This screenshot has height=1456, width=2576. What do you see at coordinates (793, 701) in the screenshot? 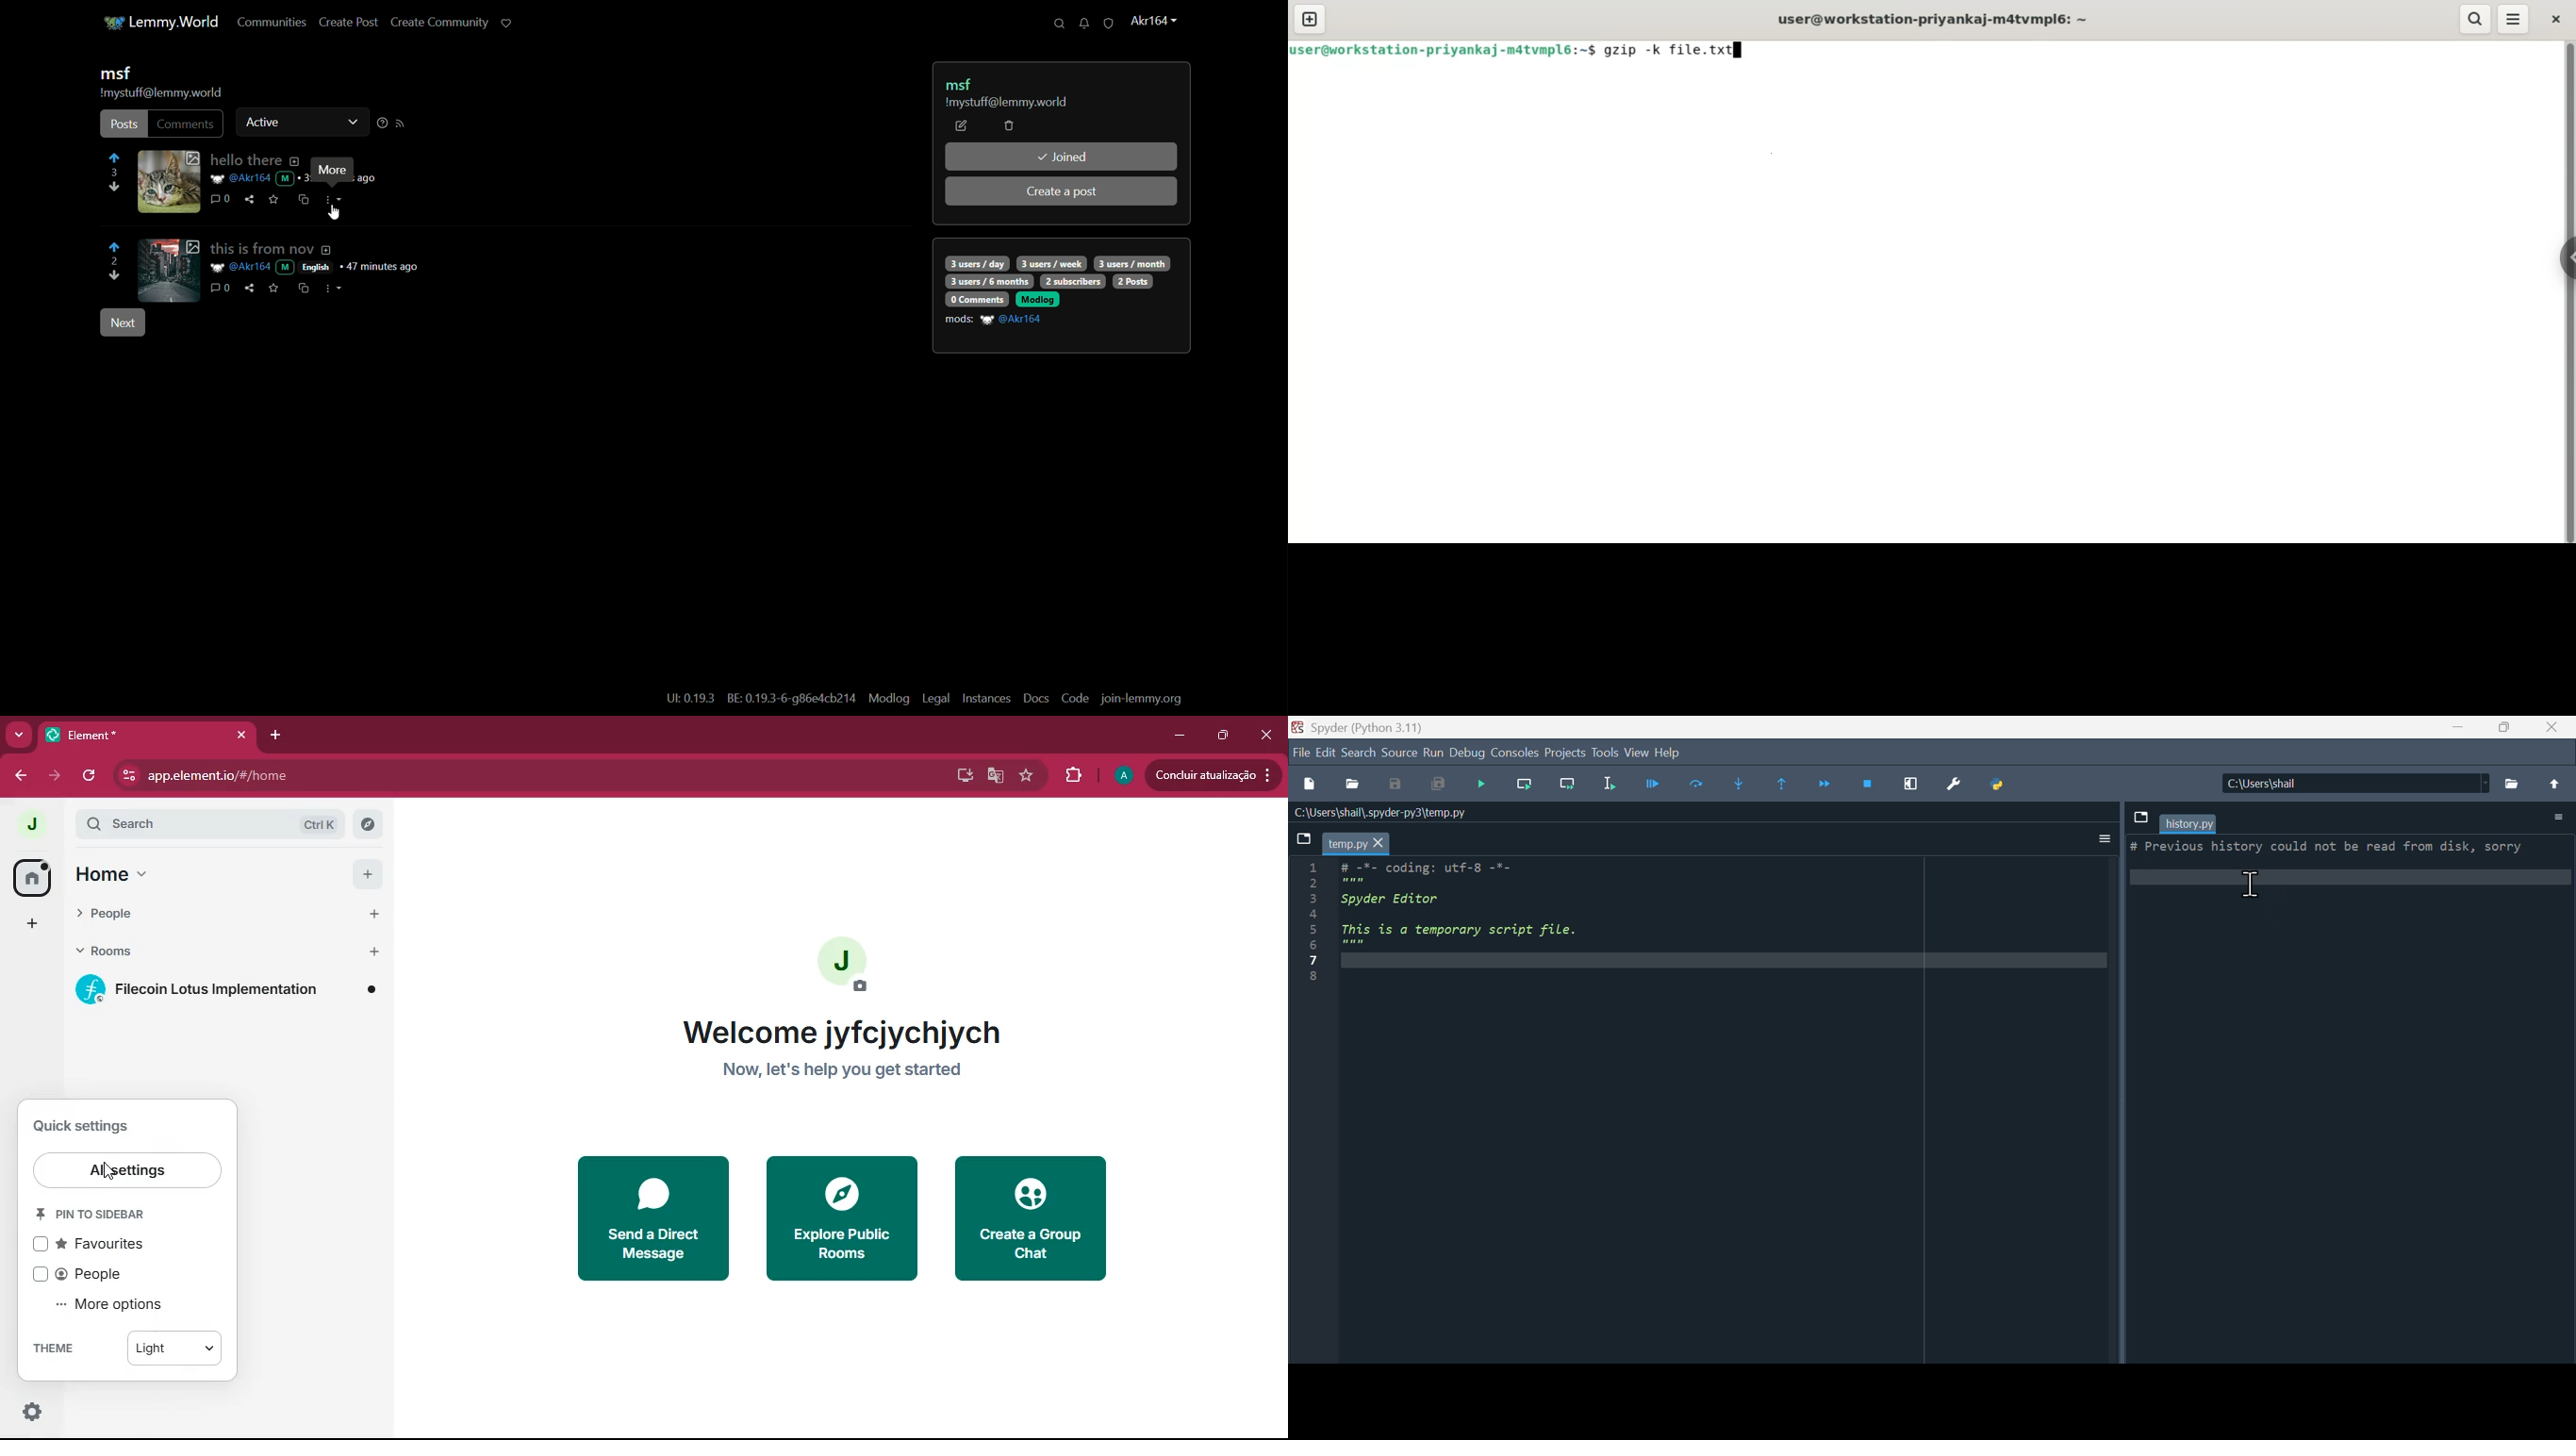
I see `text` at bounding box center [793, 701].